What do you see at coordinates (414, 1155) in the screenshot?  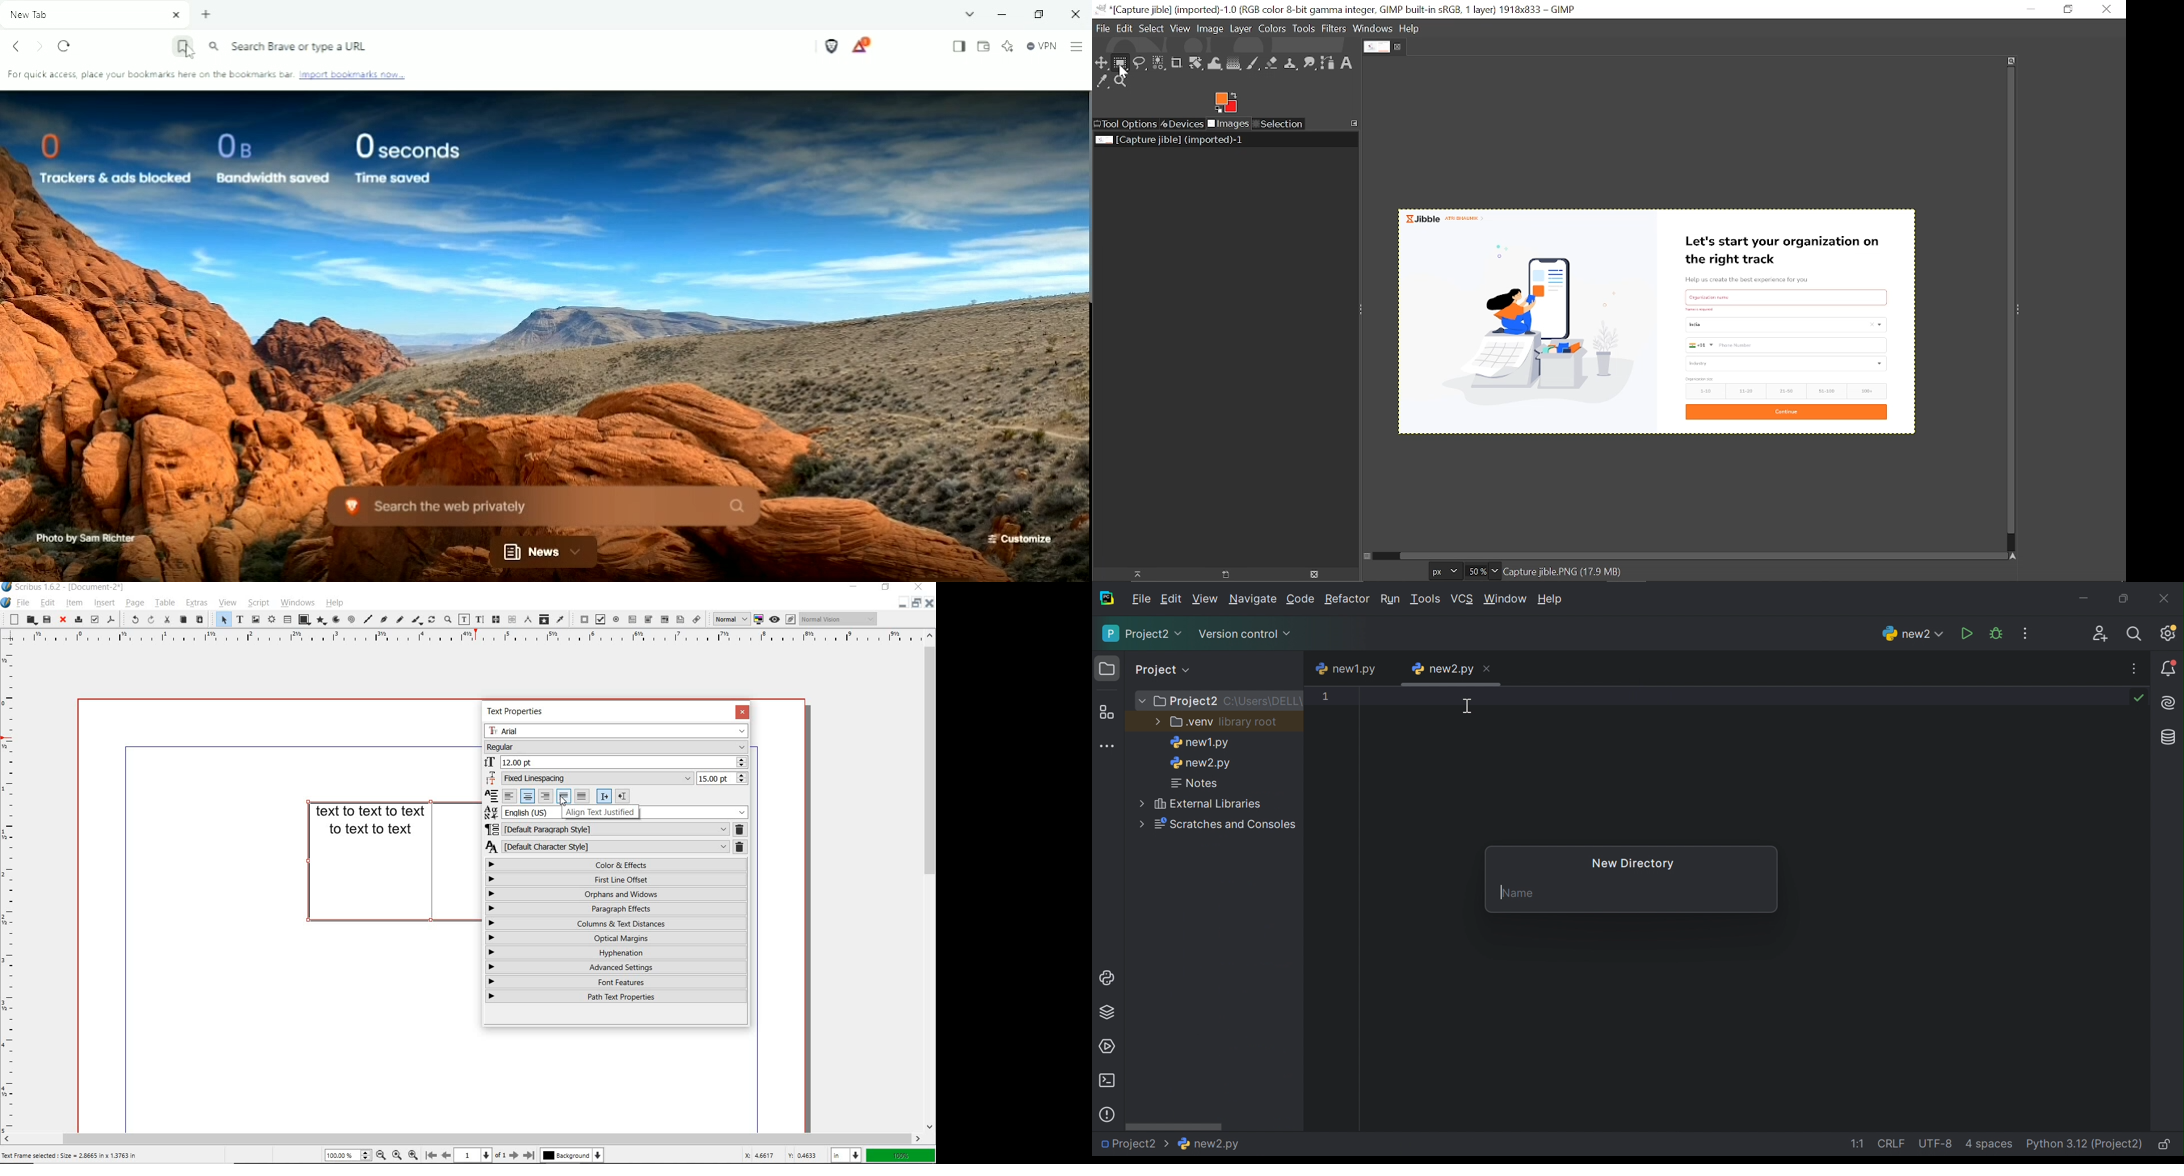 I see `zoom out` at bounding box center [414, 1155].